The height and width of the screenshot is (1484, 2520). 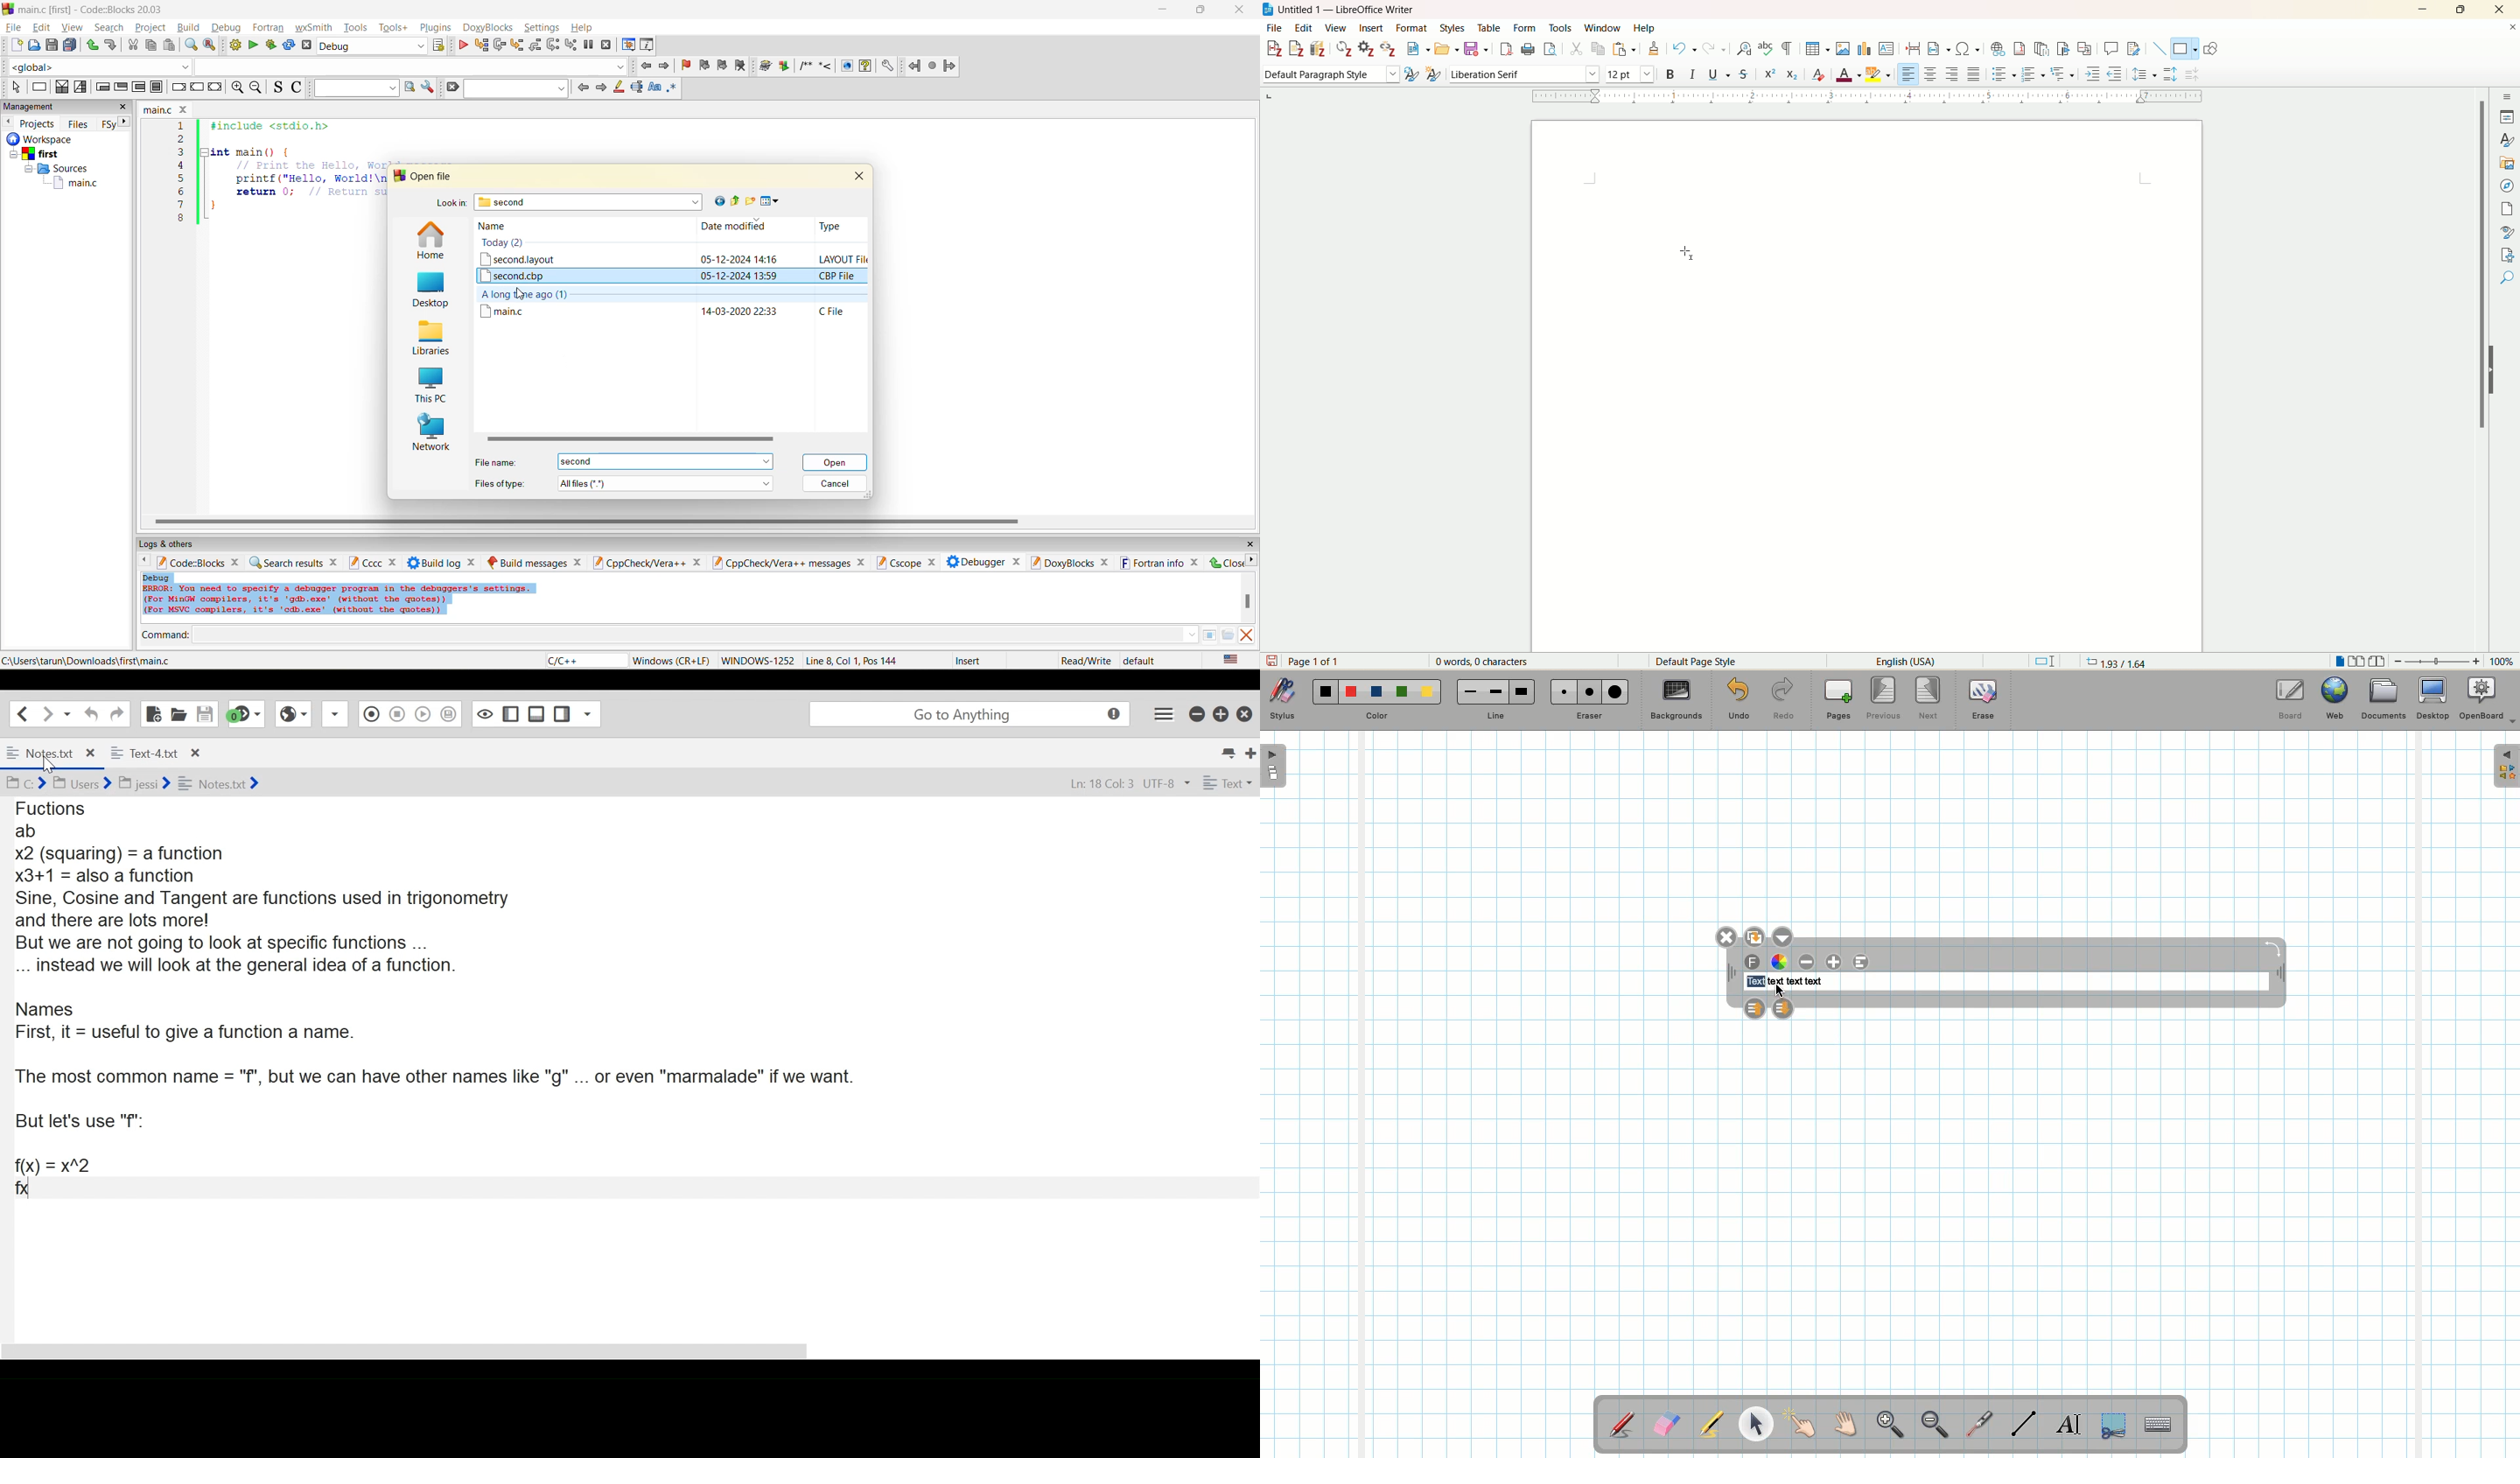 What do you see at coordinates (1693, 73) in the screenshot?
I see `italic` at bounding box center [1693, 73].